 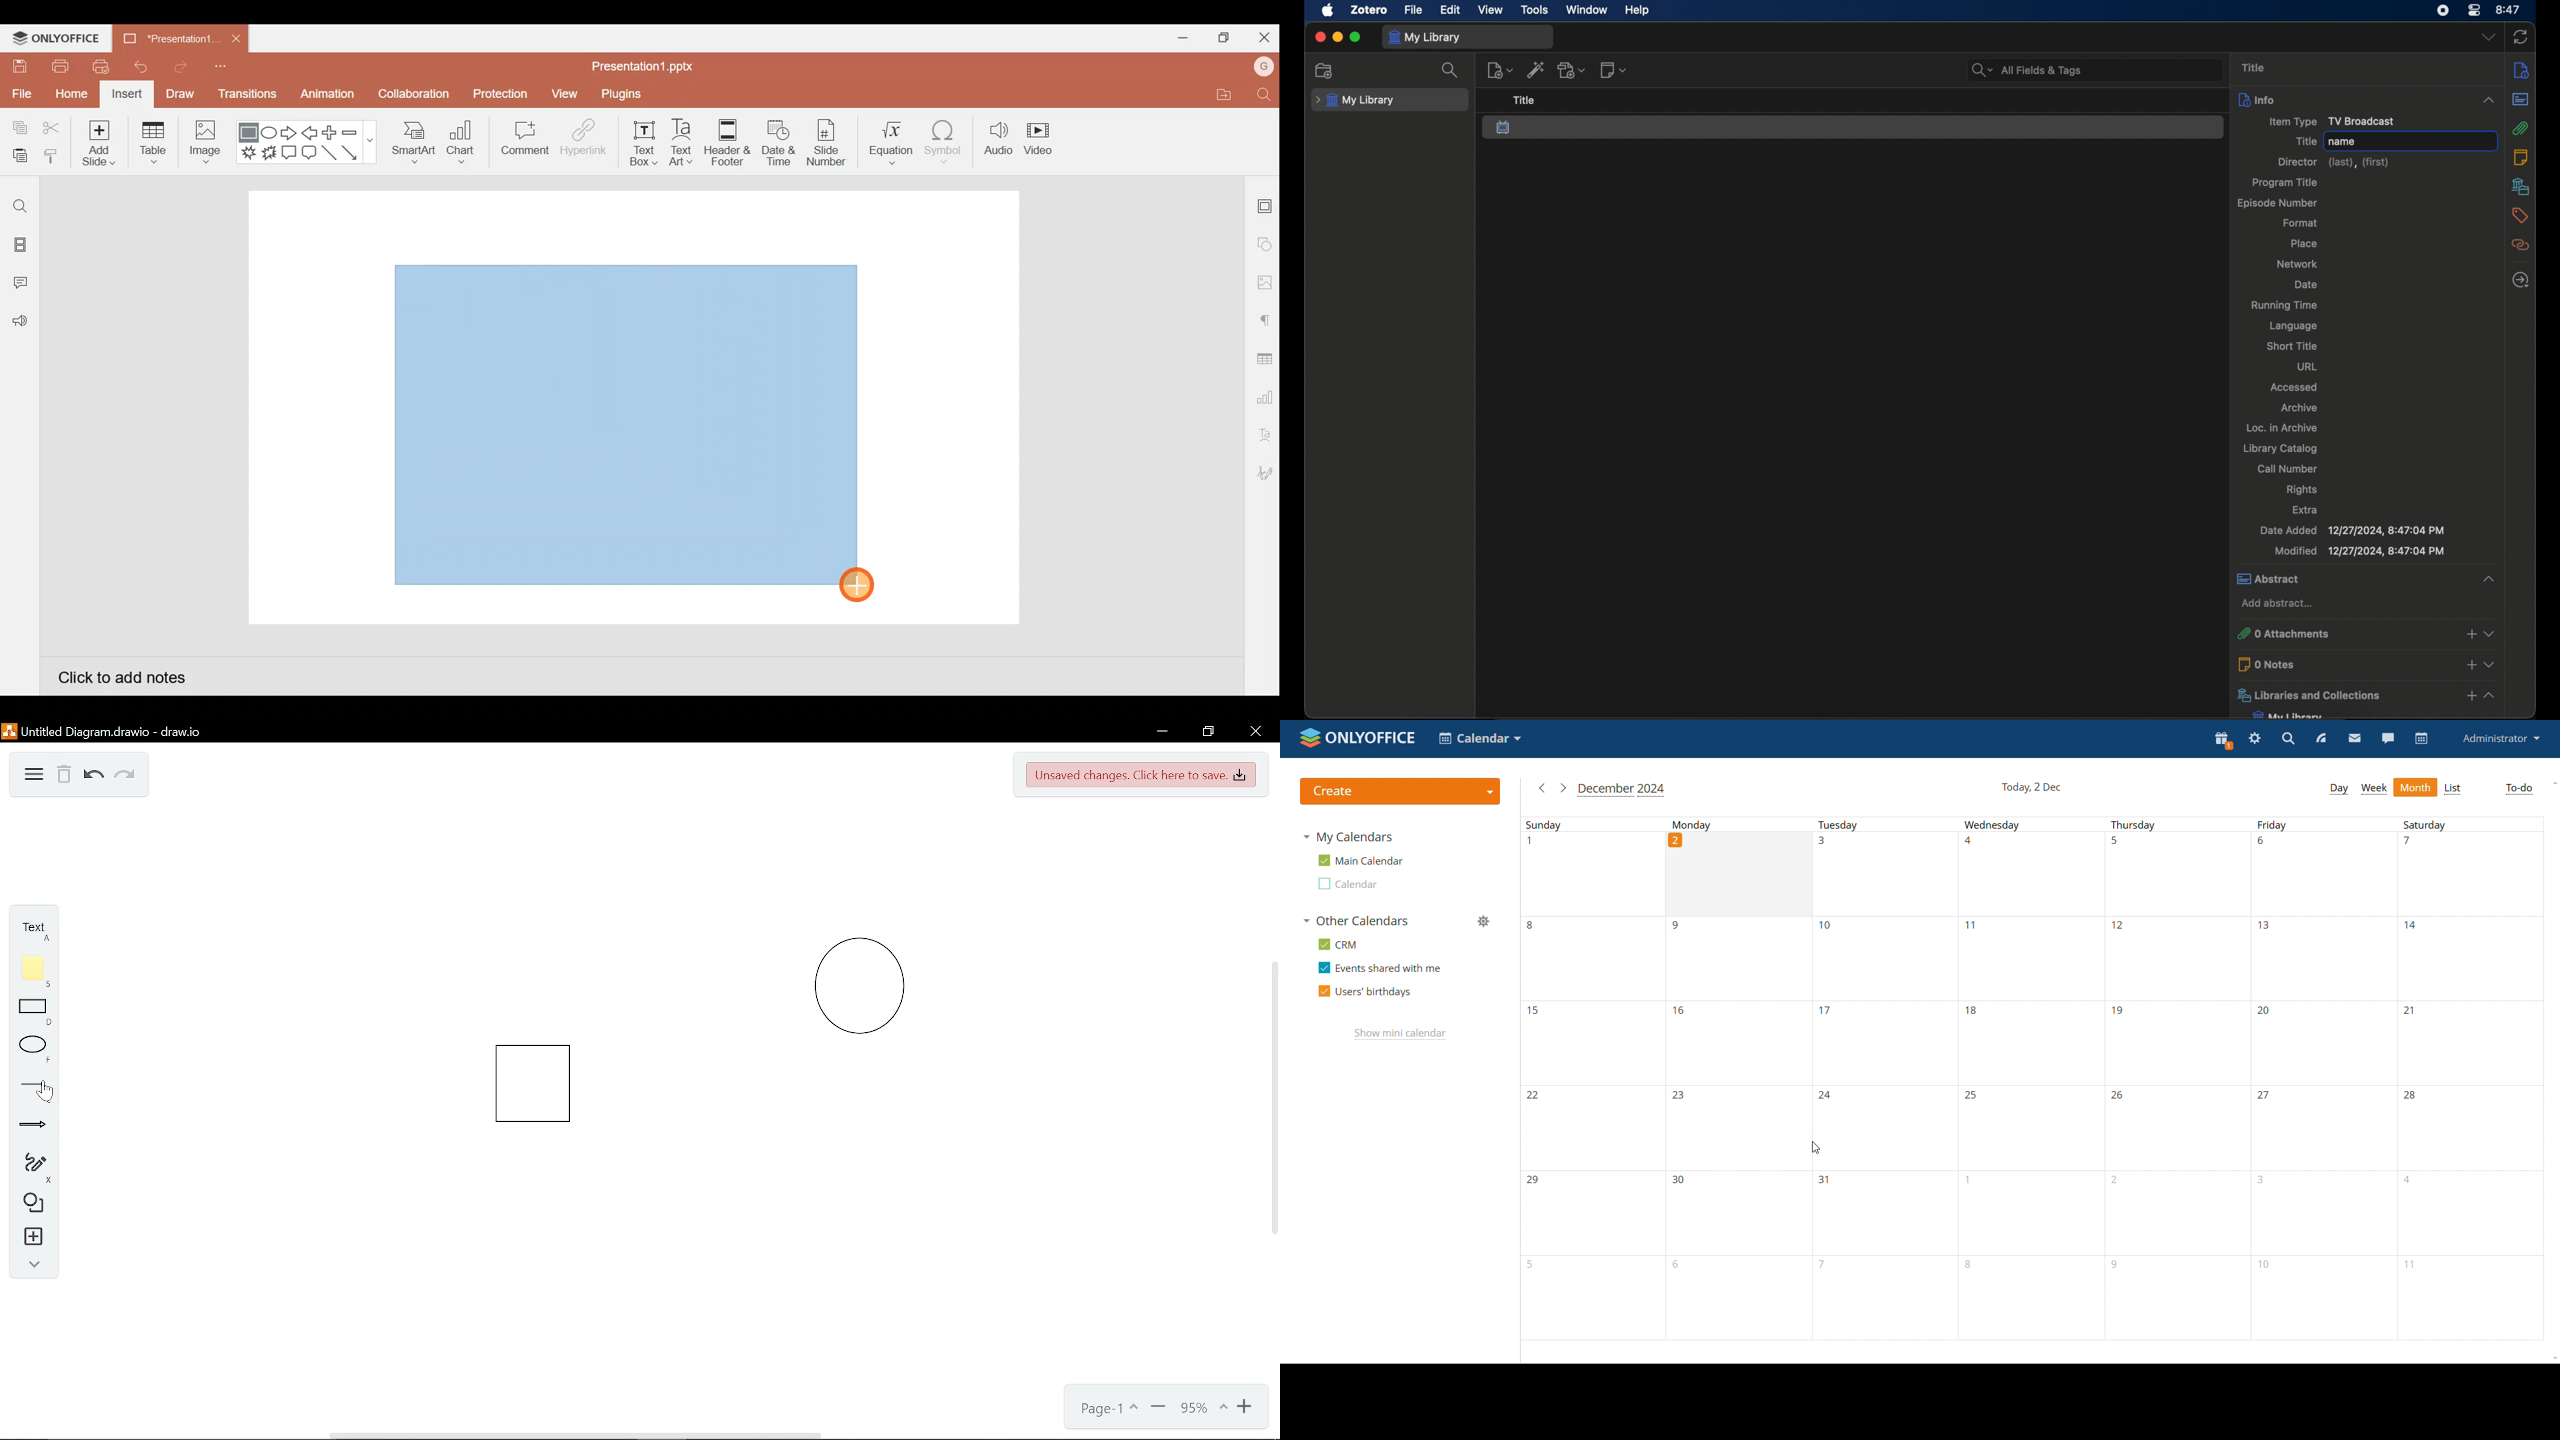 What do you see at coordinates (539, 1084) in the screenshot?
I see `Square` at bounding box center [539, 1084].